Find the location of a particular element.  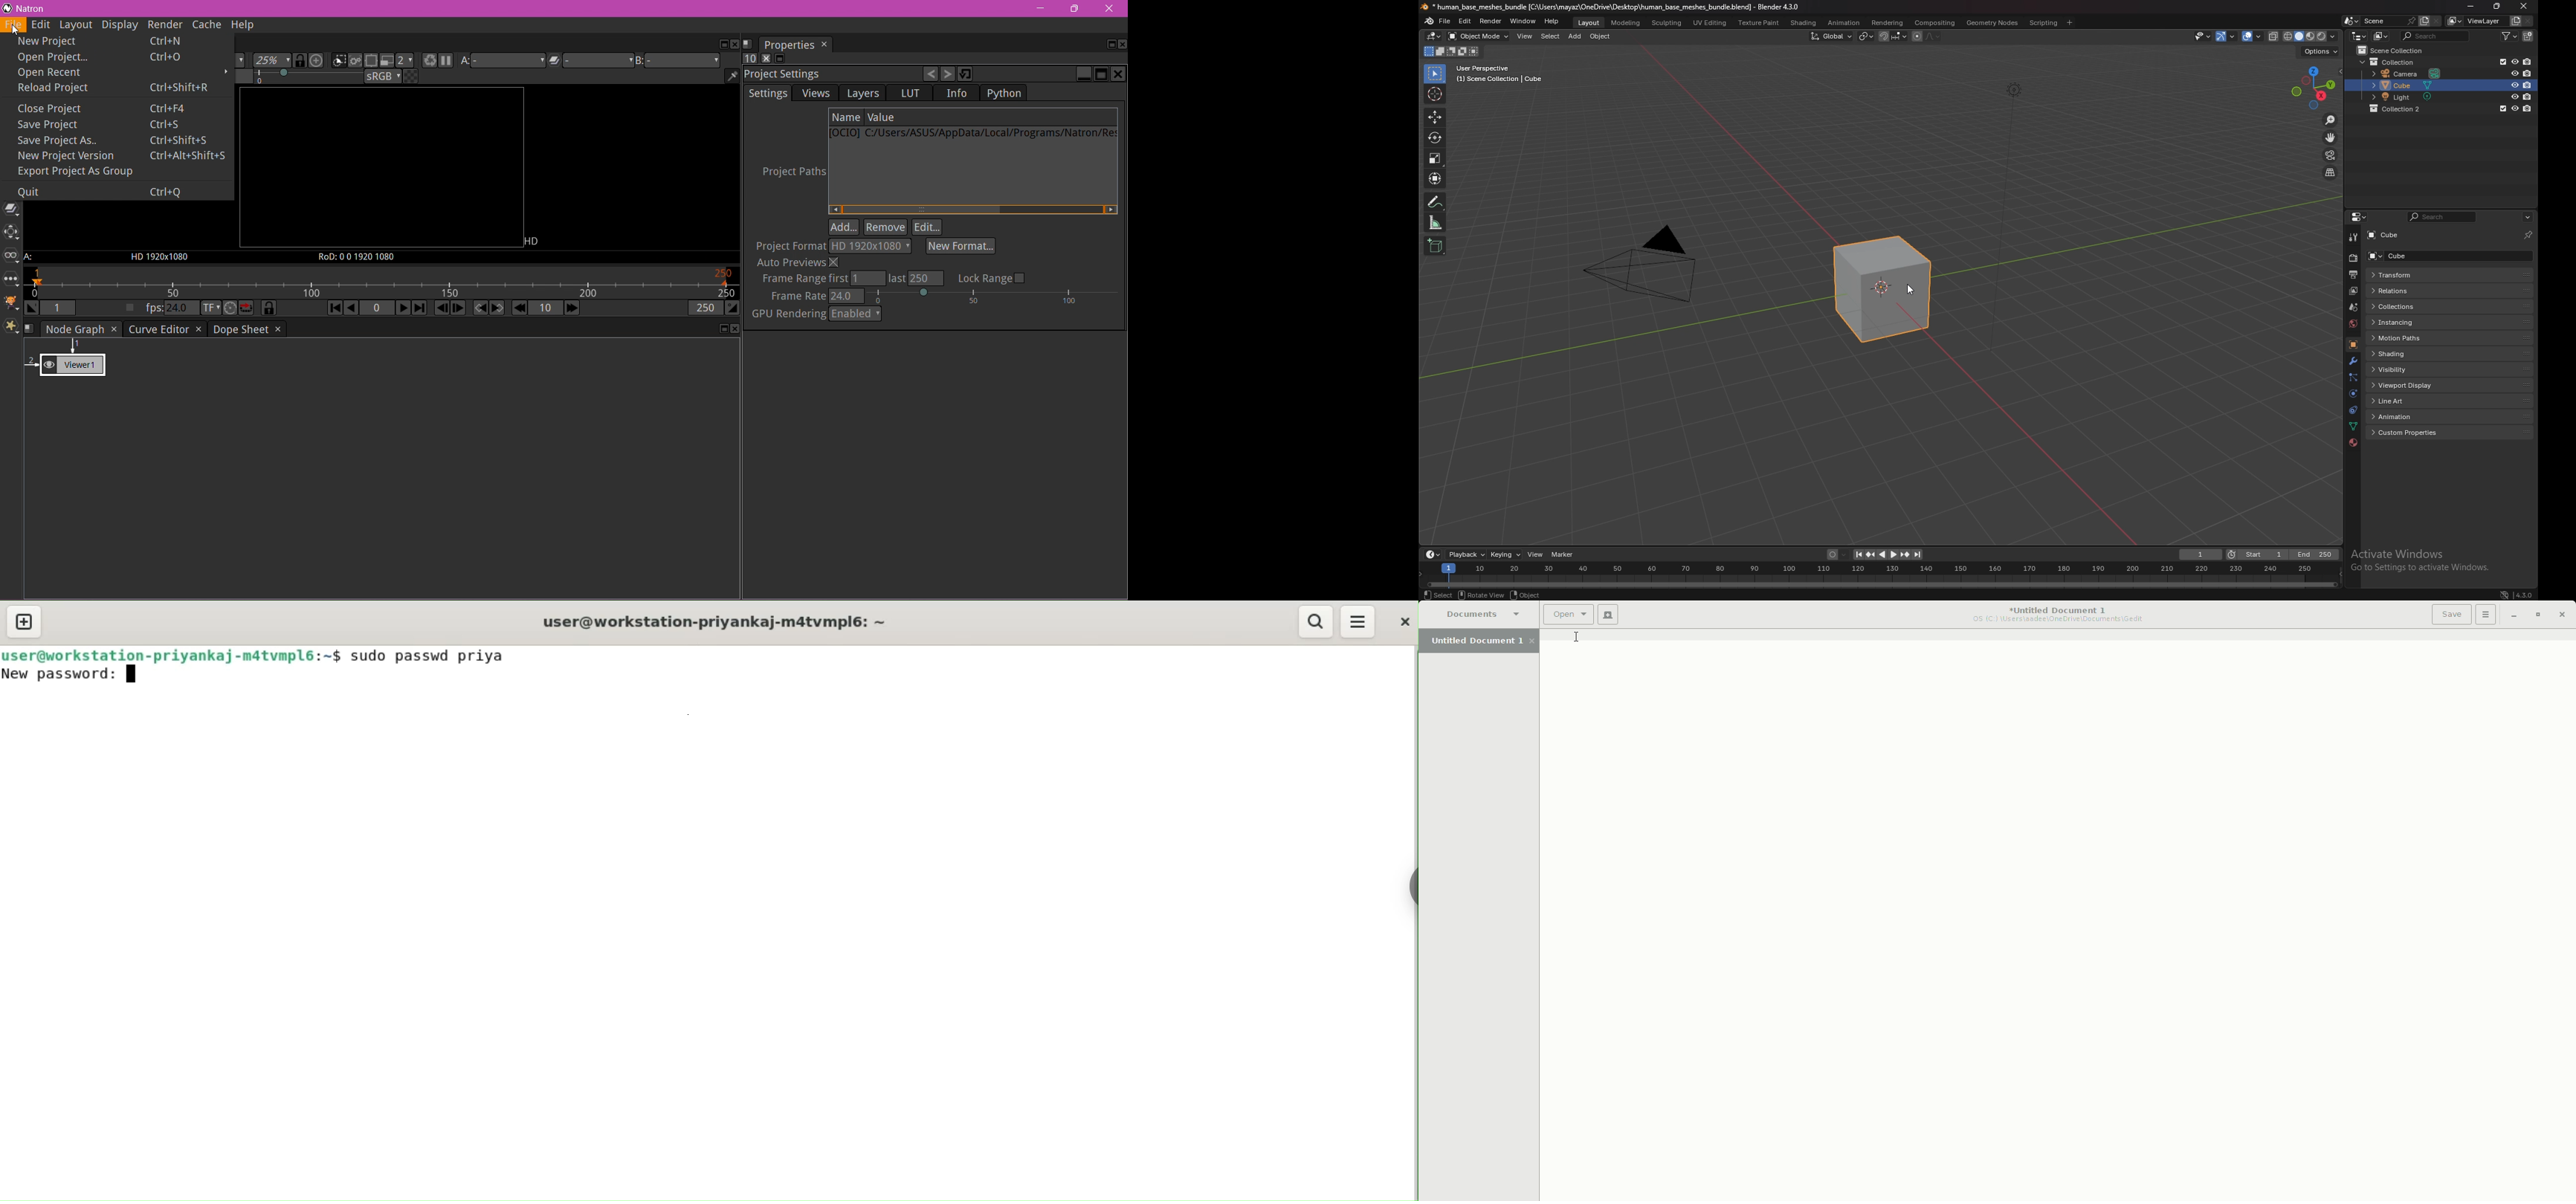

blender is located at coordinates (1430, 21).